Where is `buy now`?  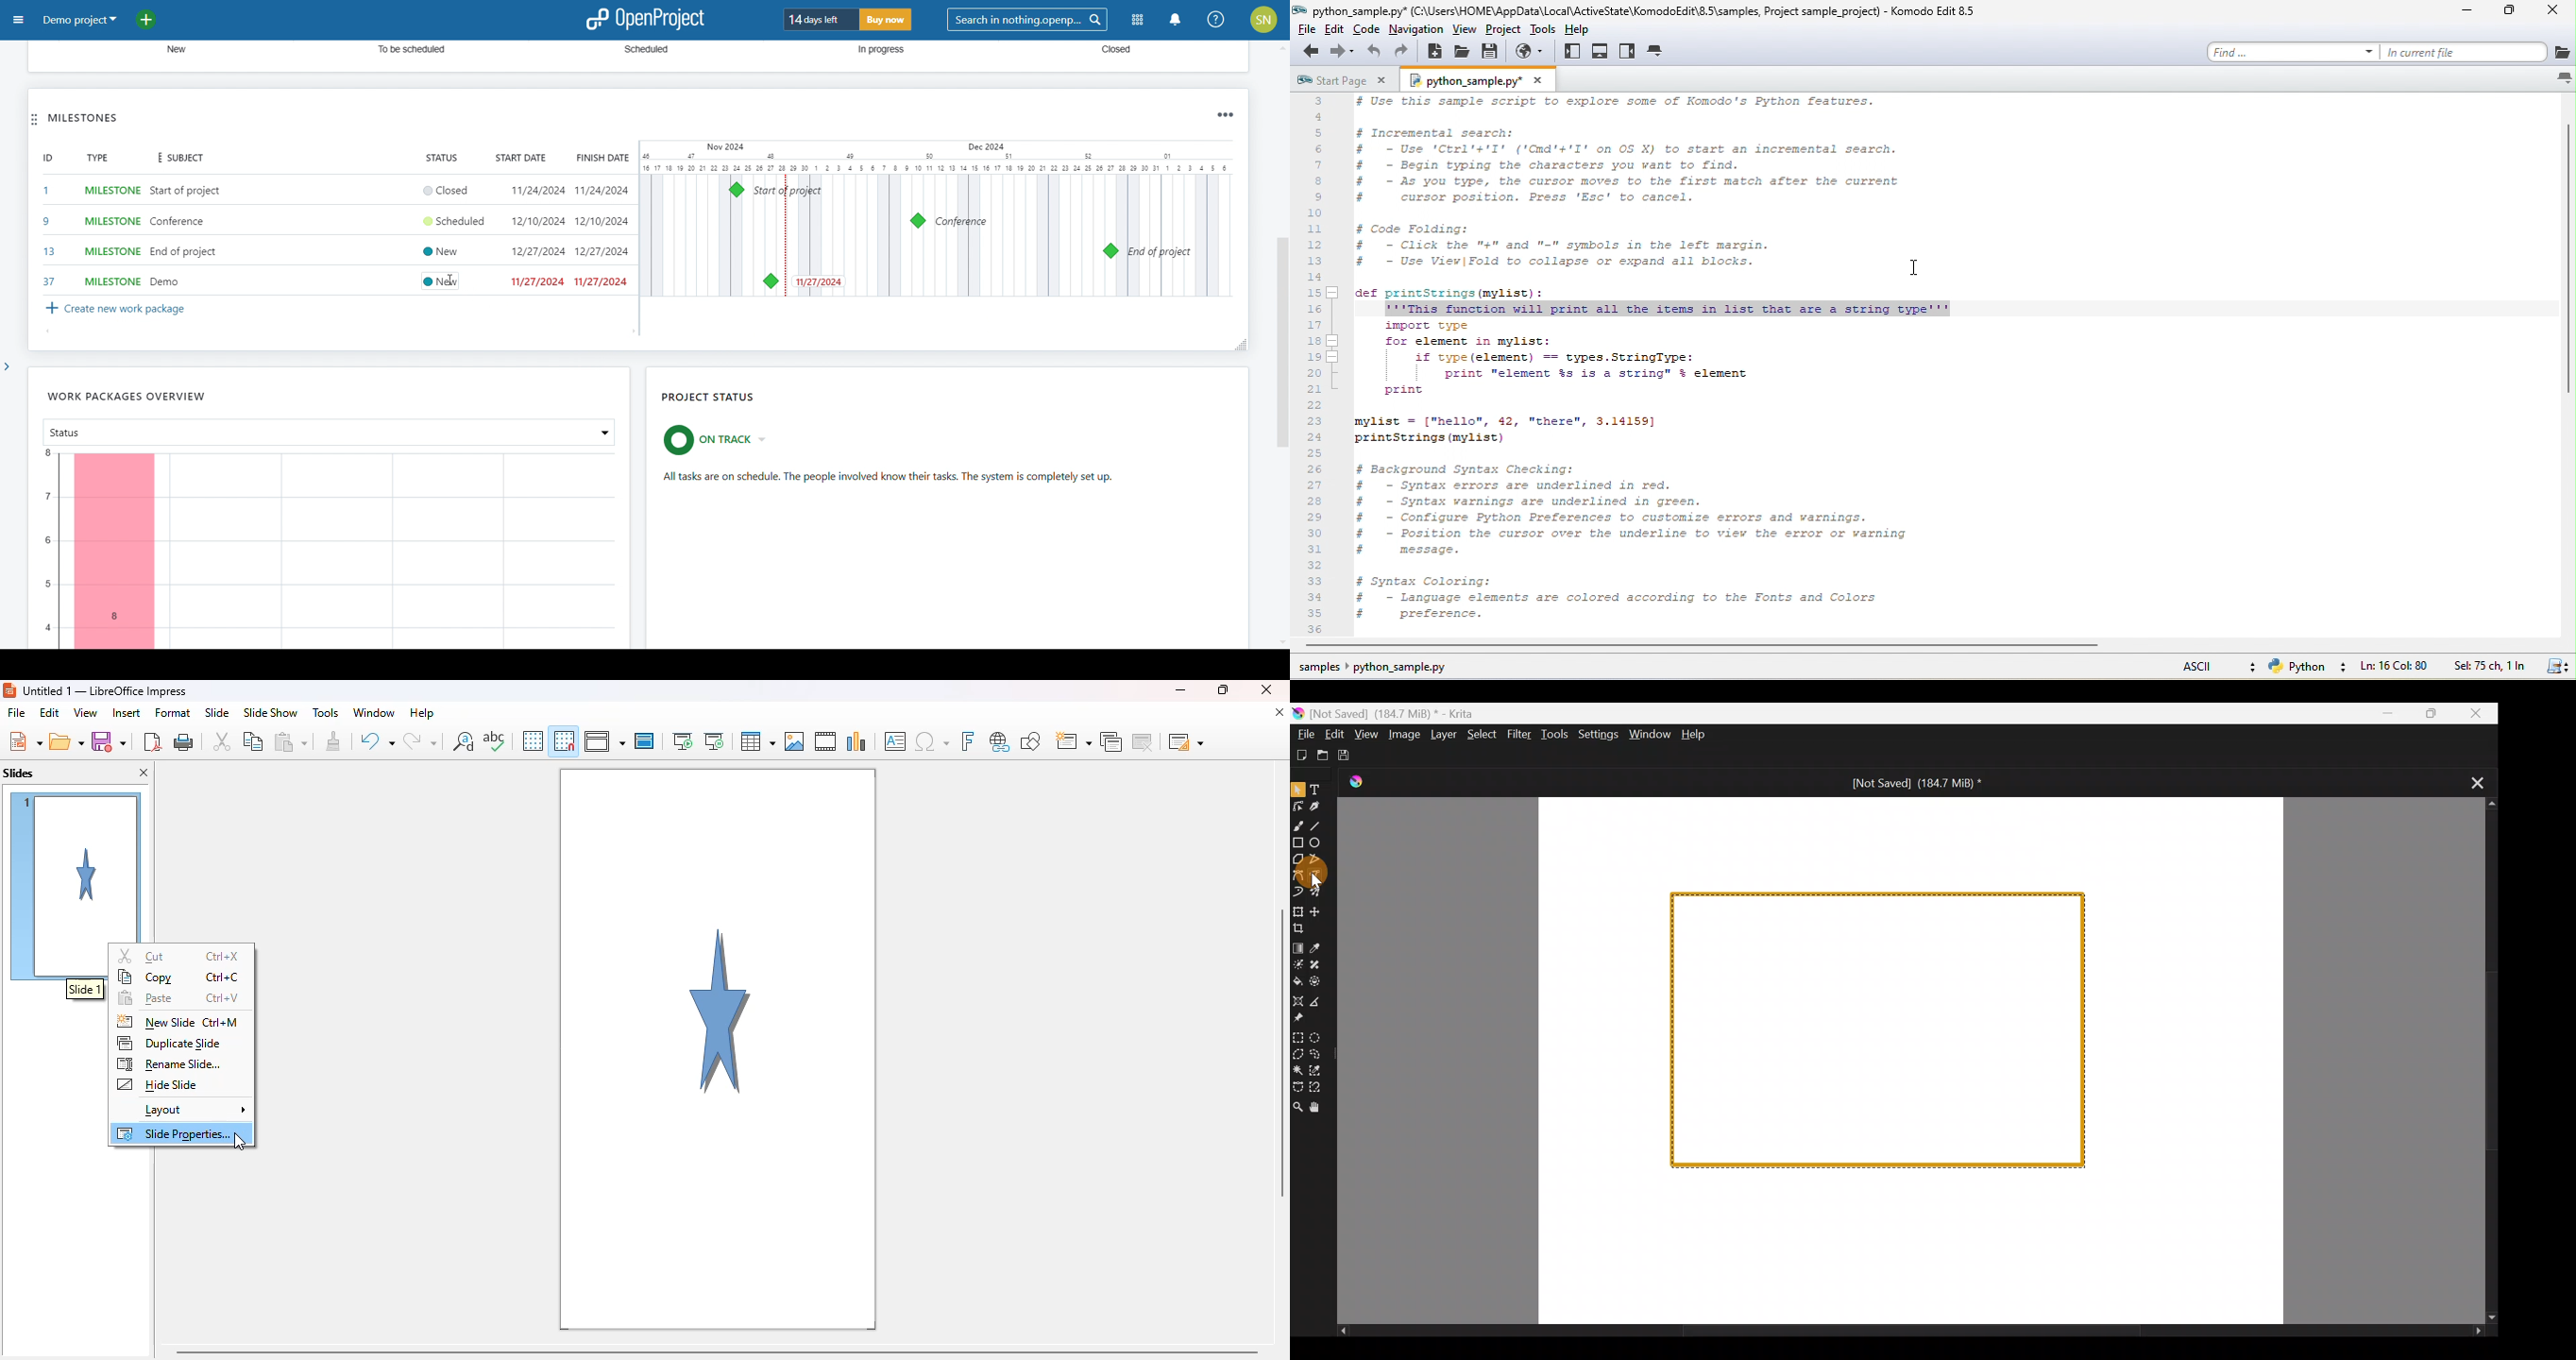
buy now is located at coordinates (886, 20).